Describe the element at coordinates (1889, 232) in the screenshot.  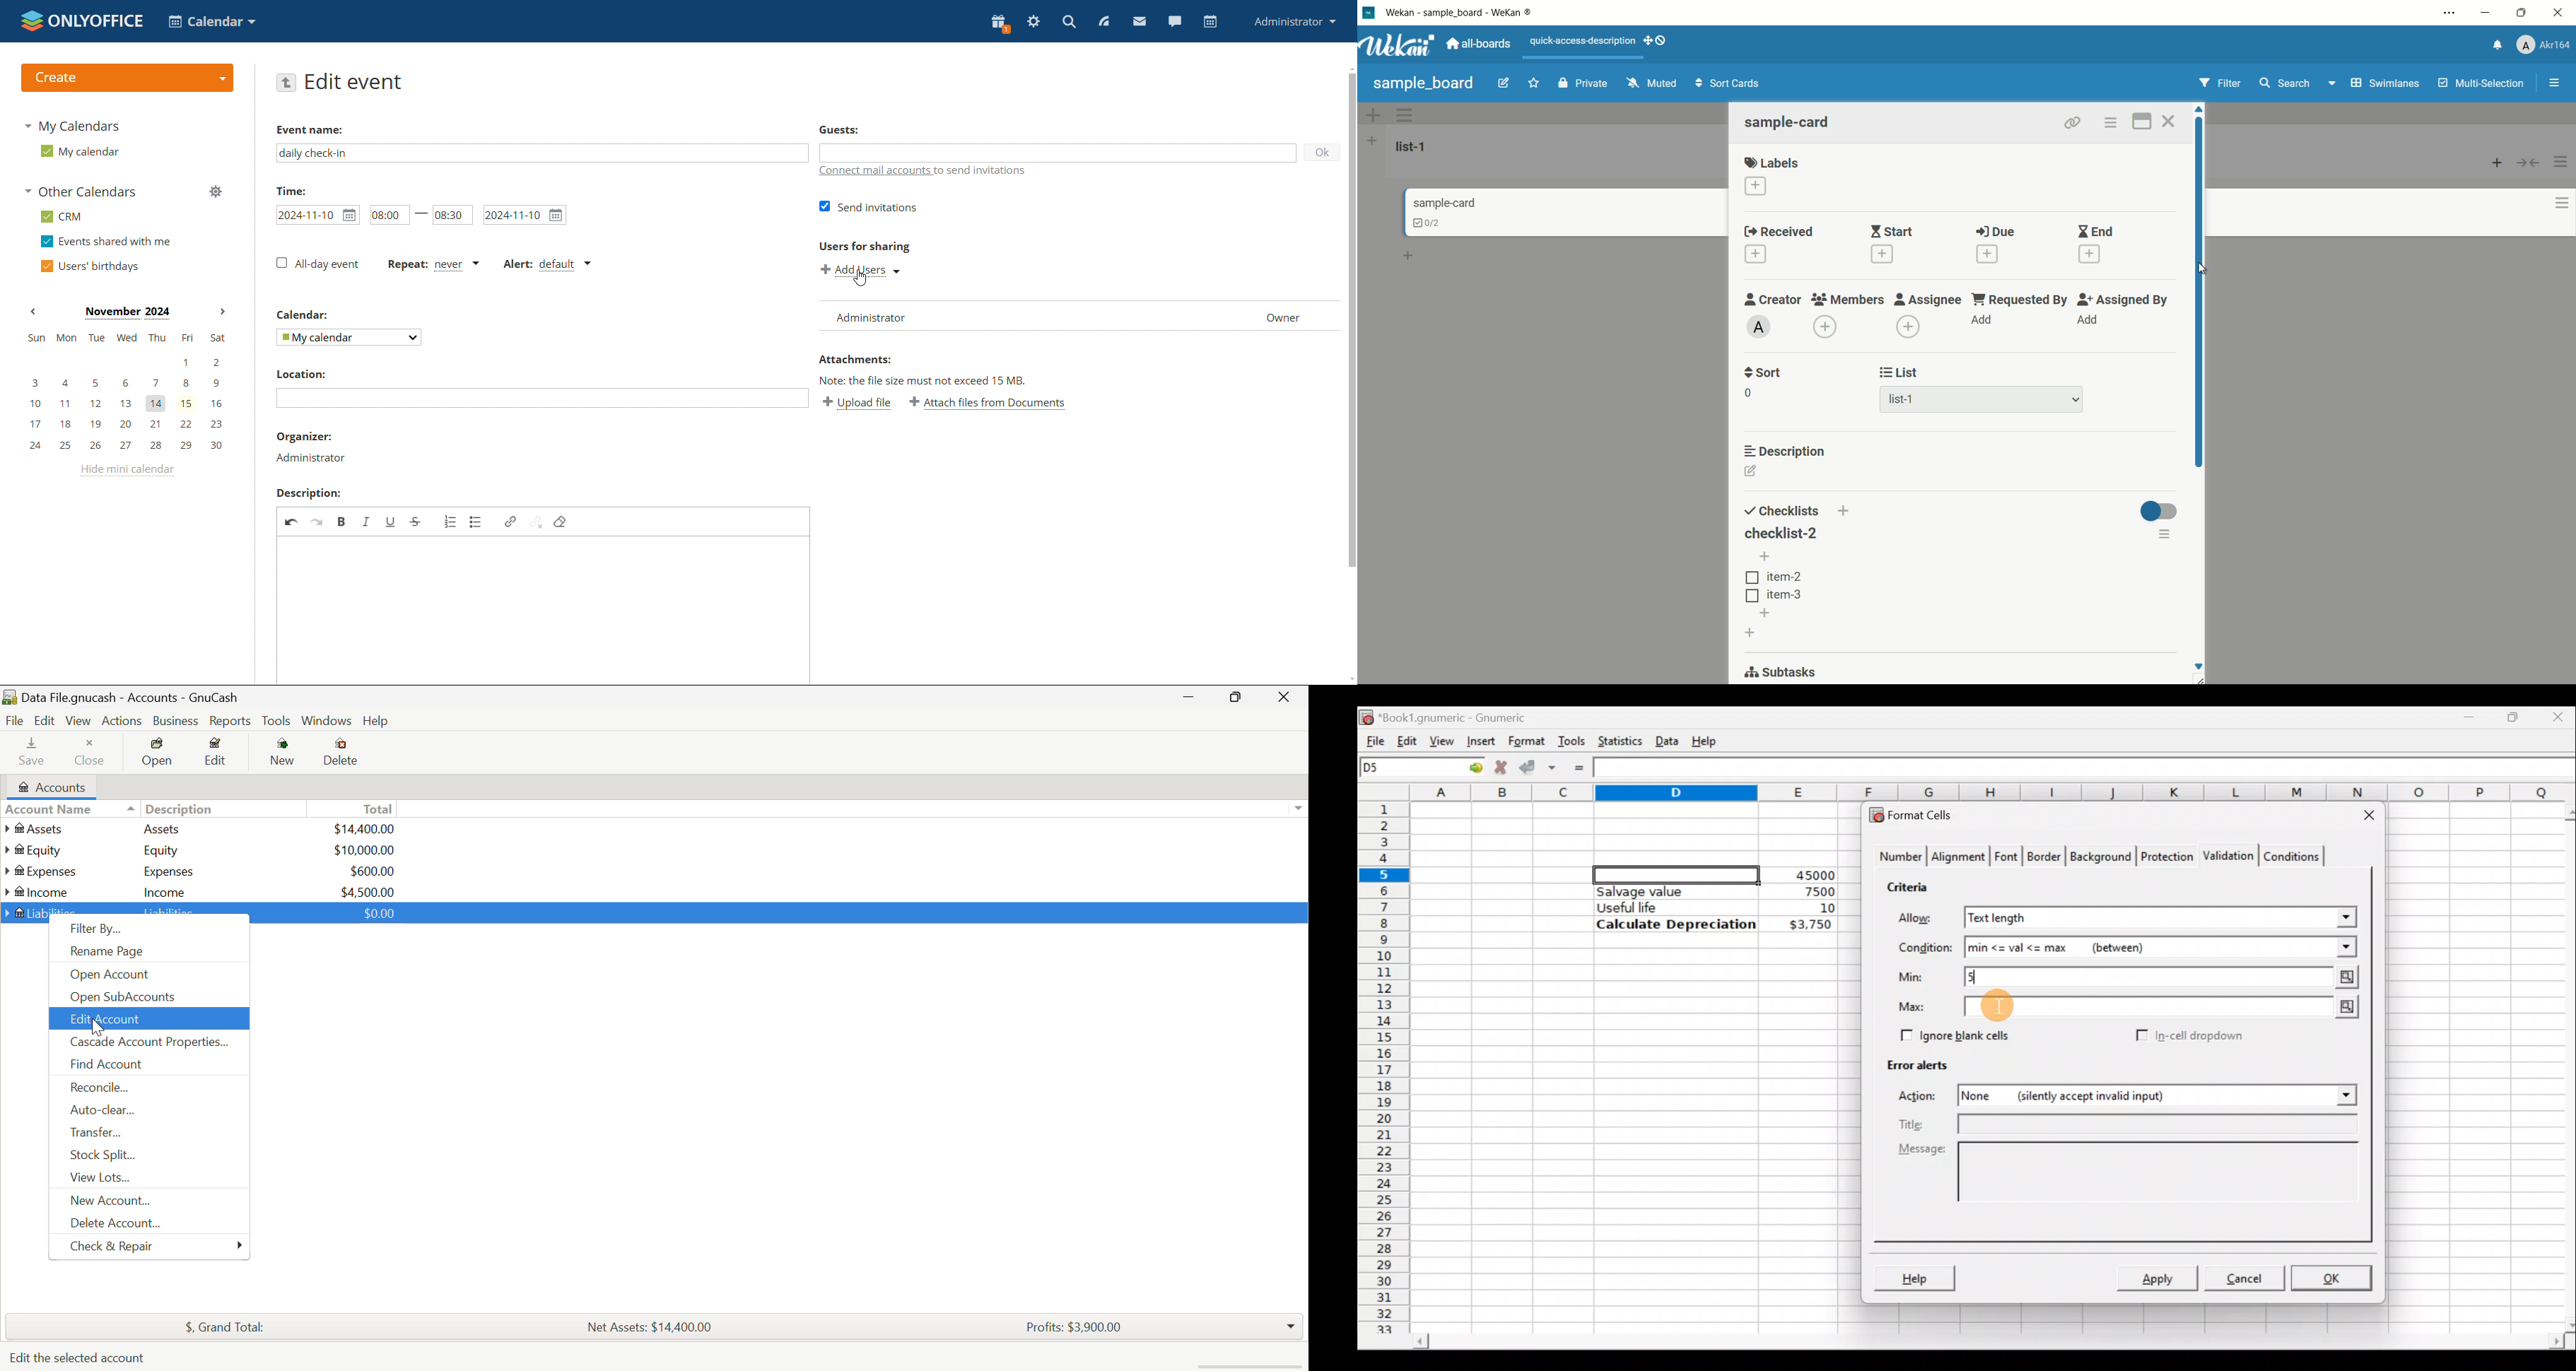
I see `start` at that location.